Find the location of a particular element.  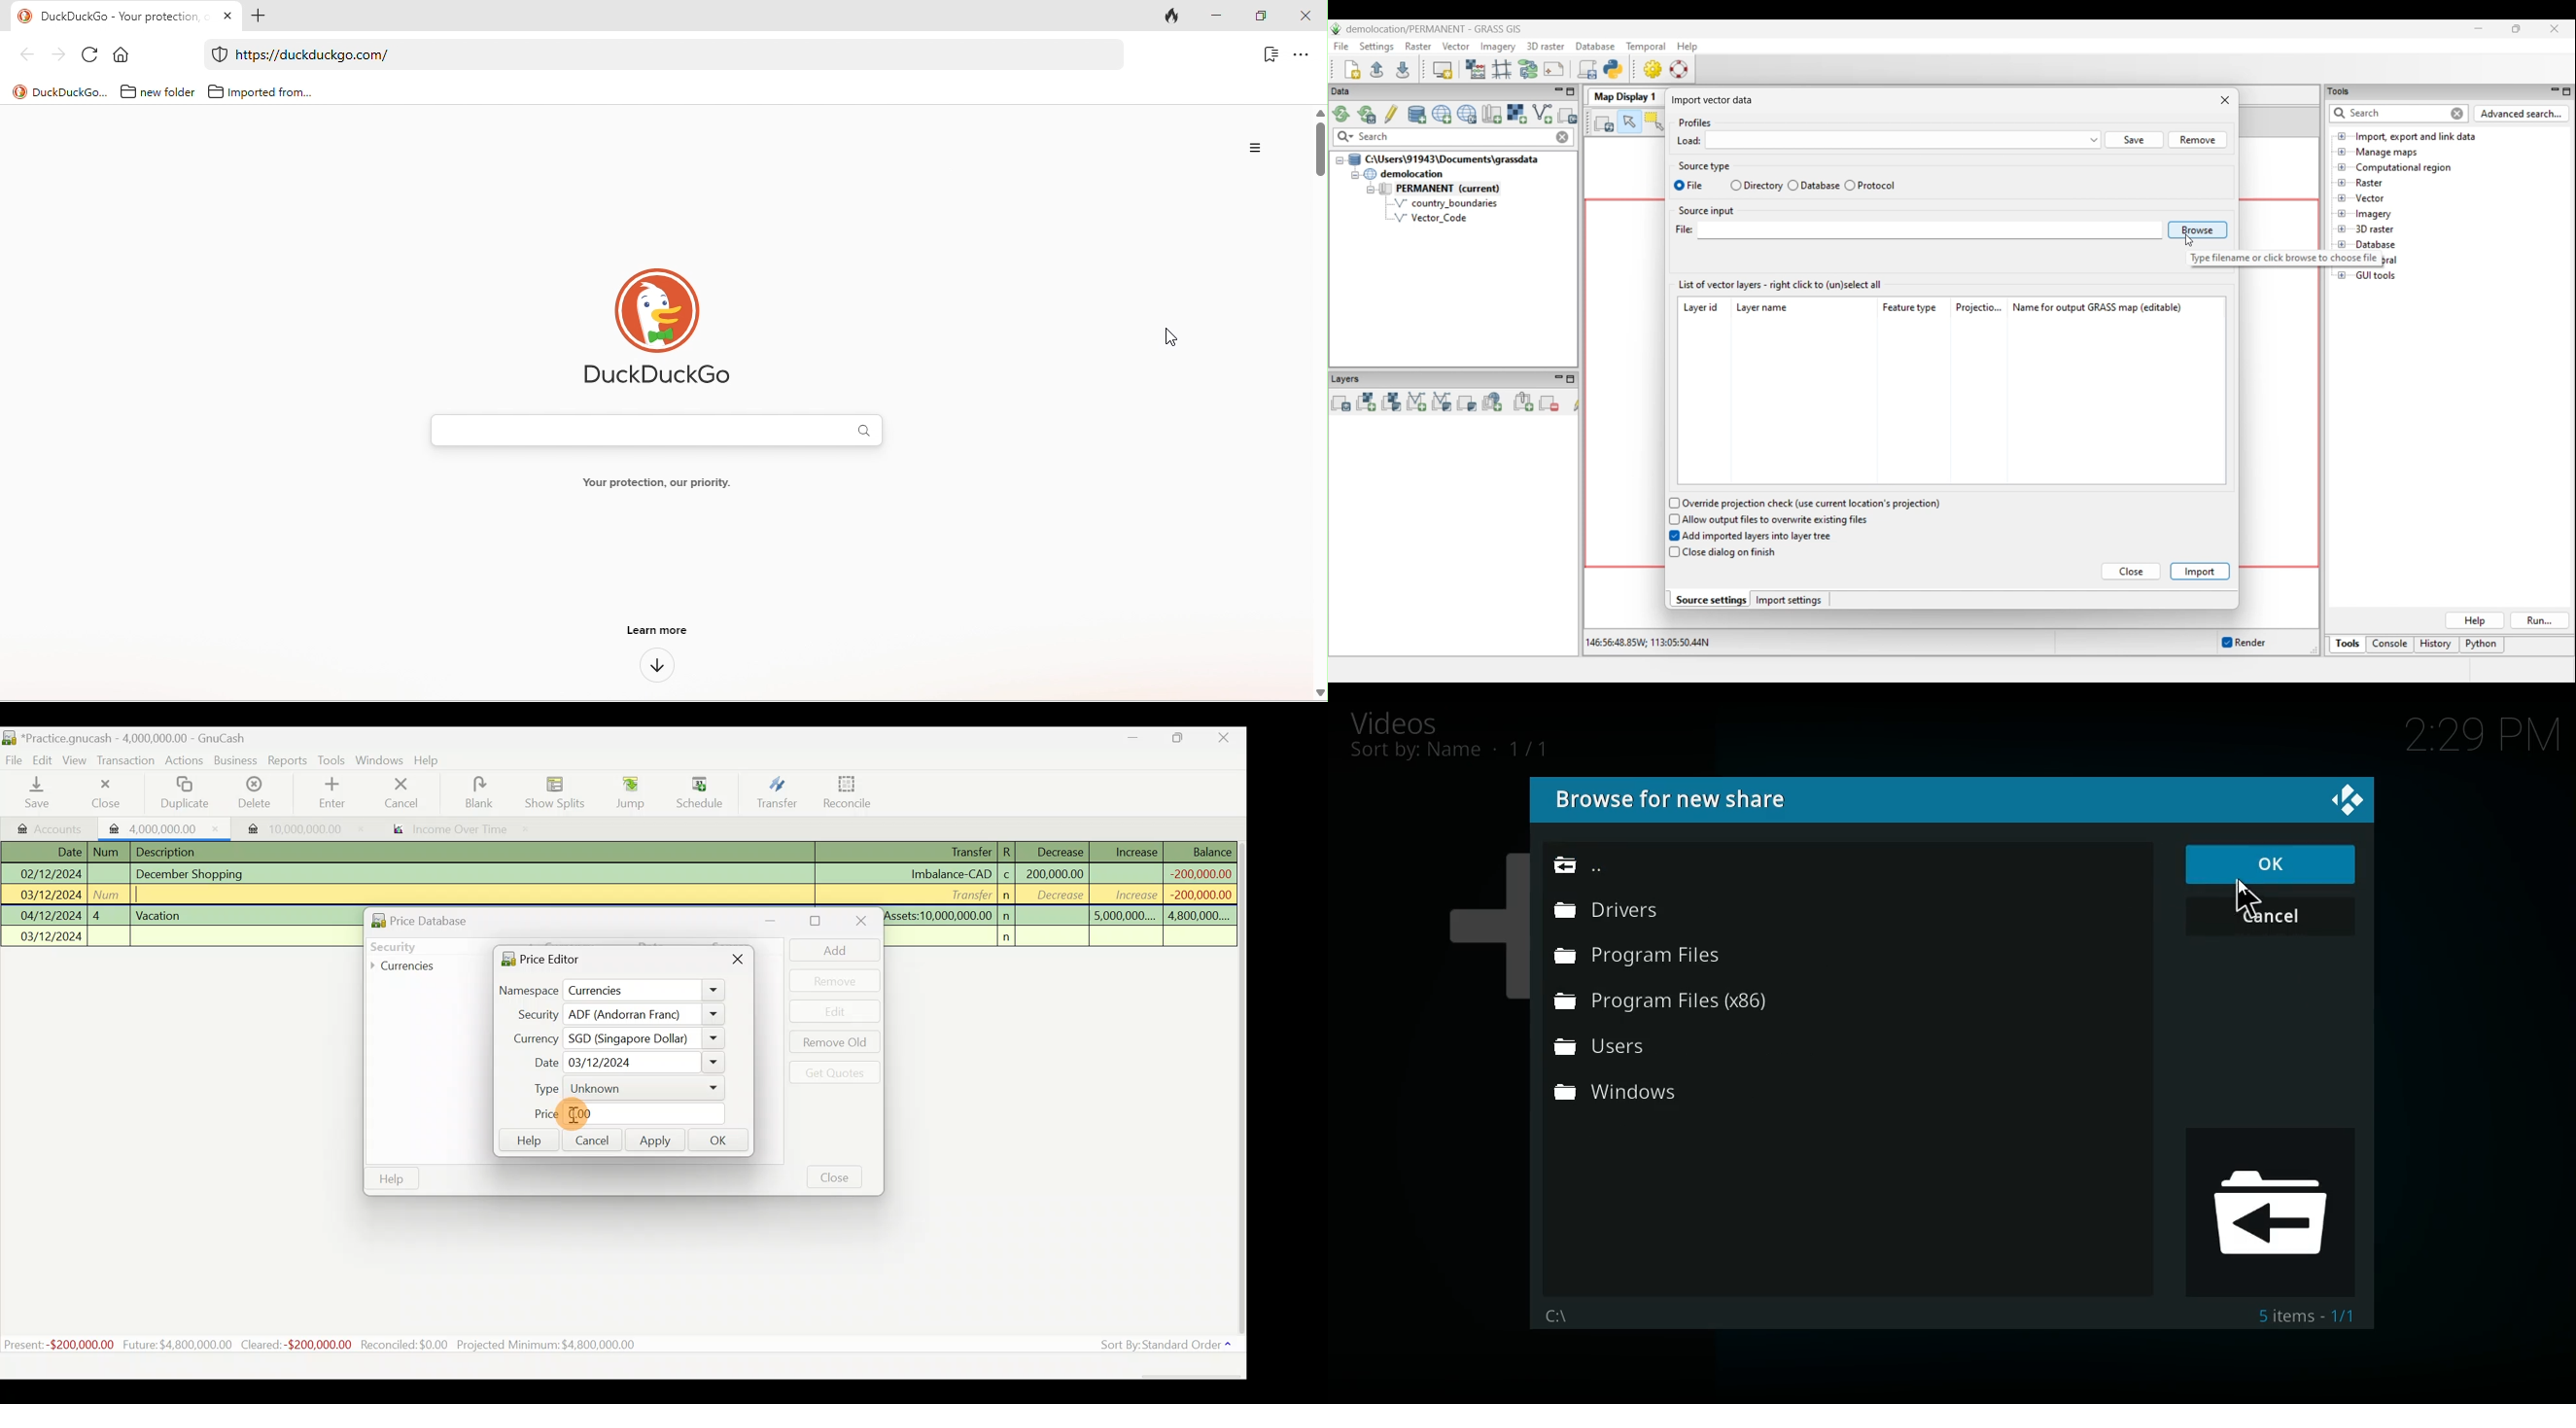

videos is located at coordinates (1416, 722).